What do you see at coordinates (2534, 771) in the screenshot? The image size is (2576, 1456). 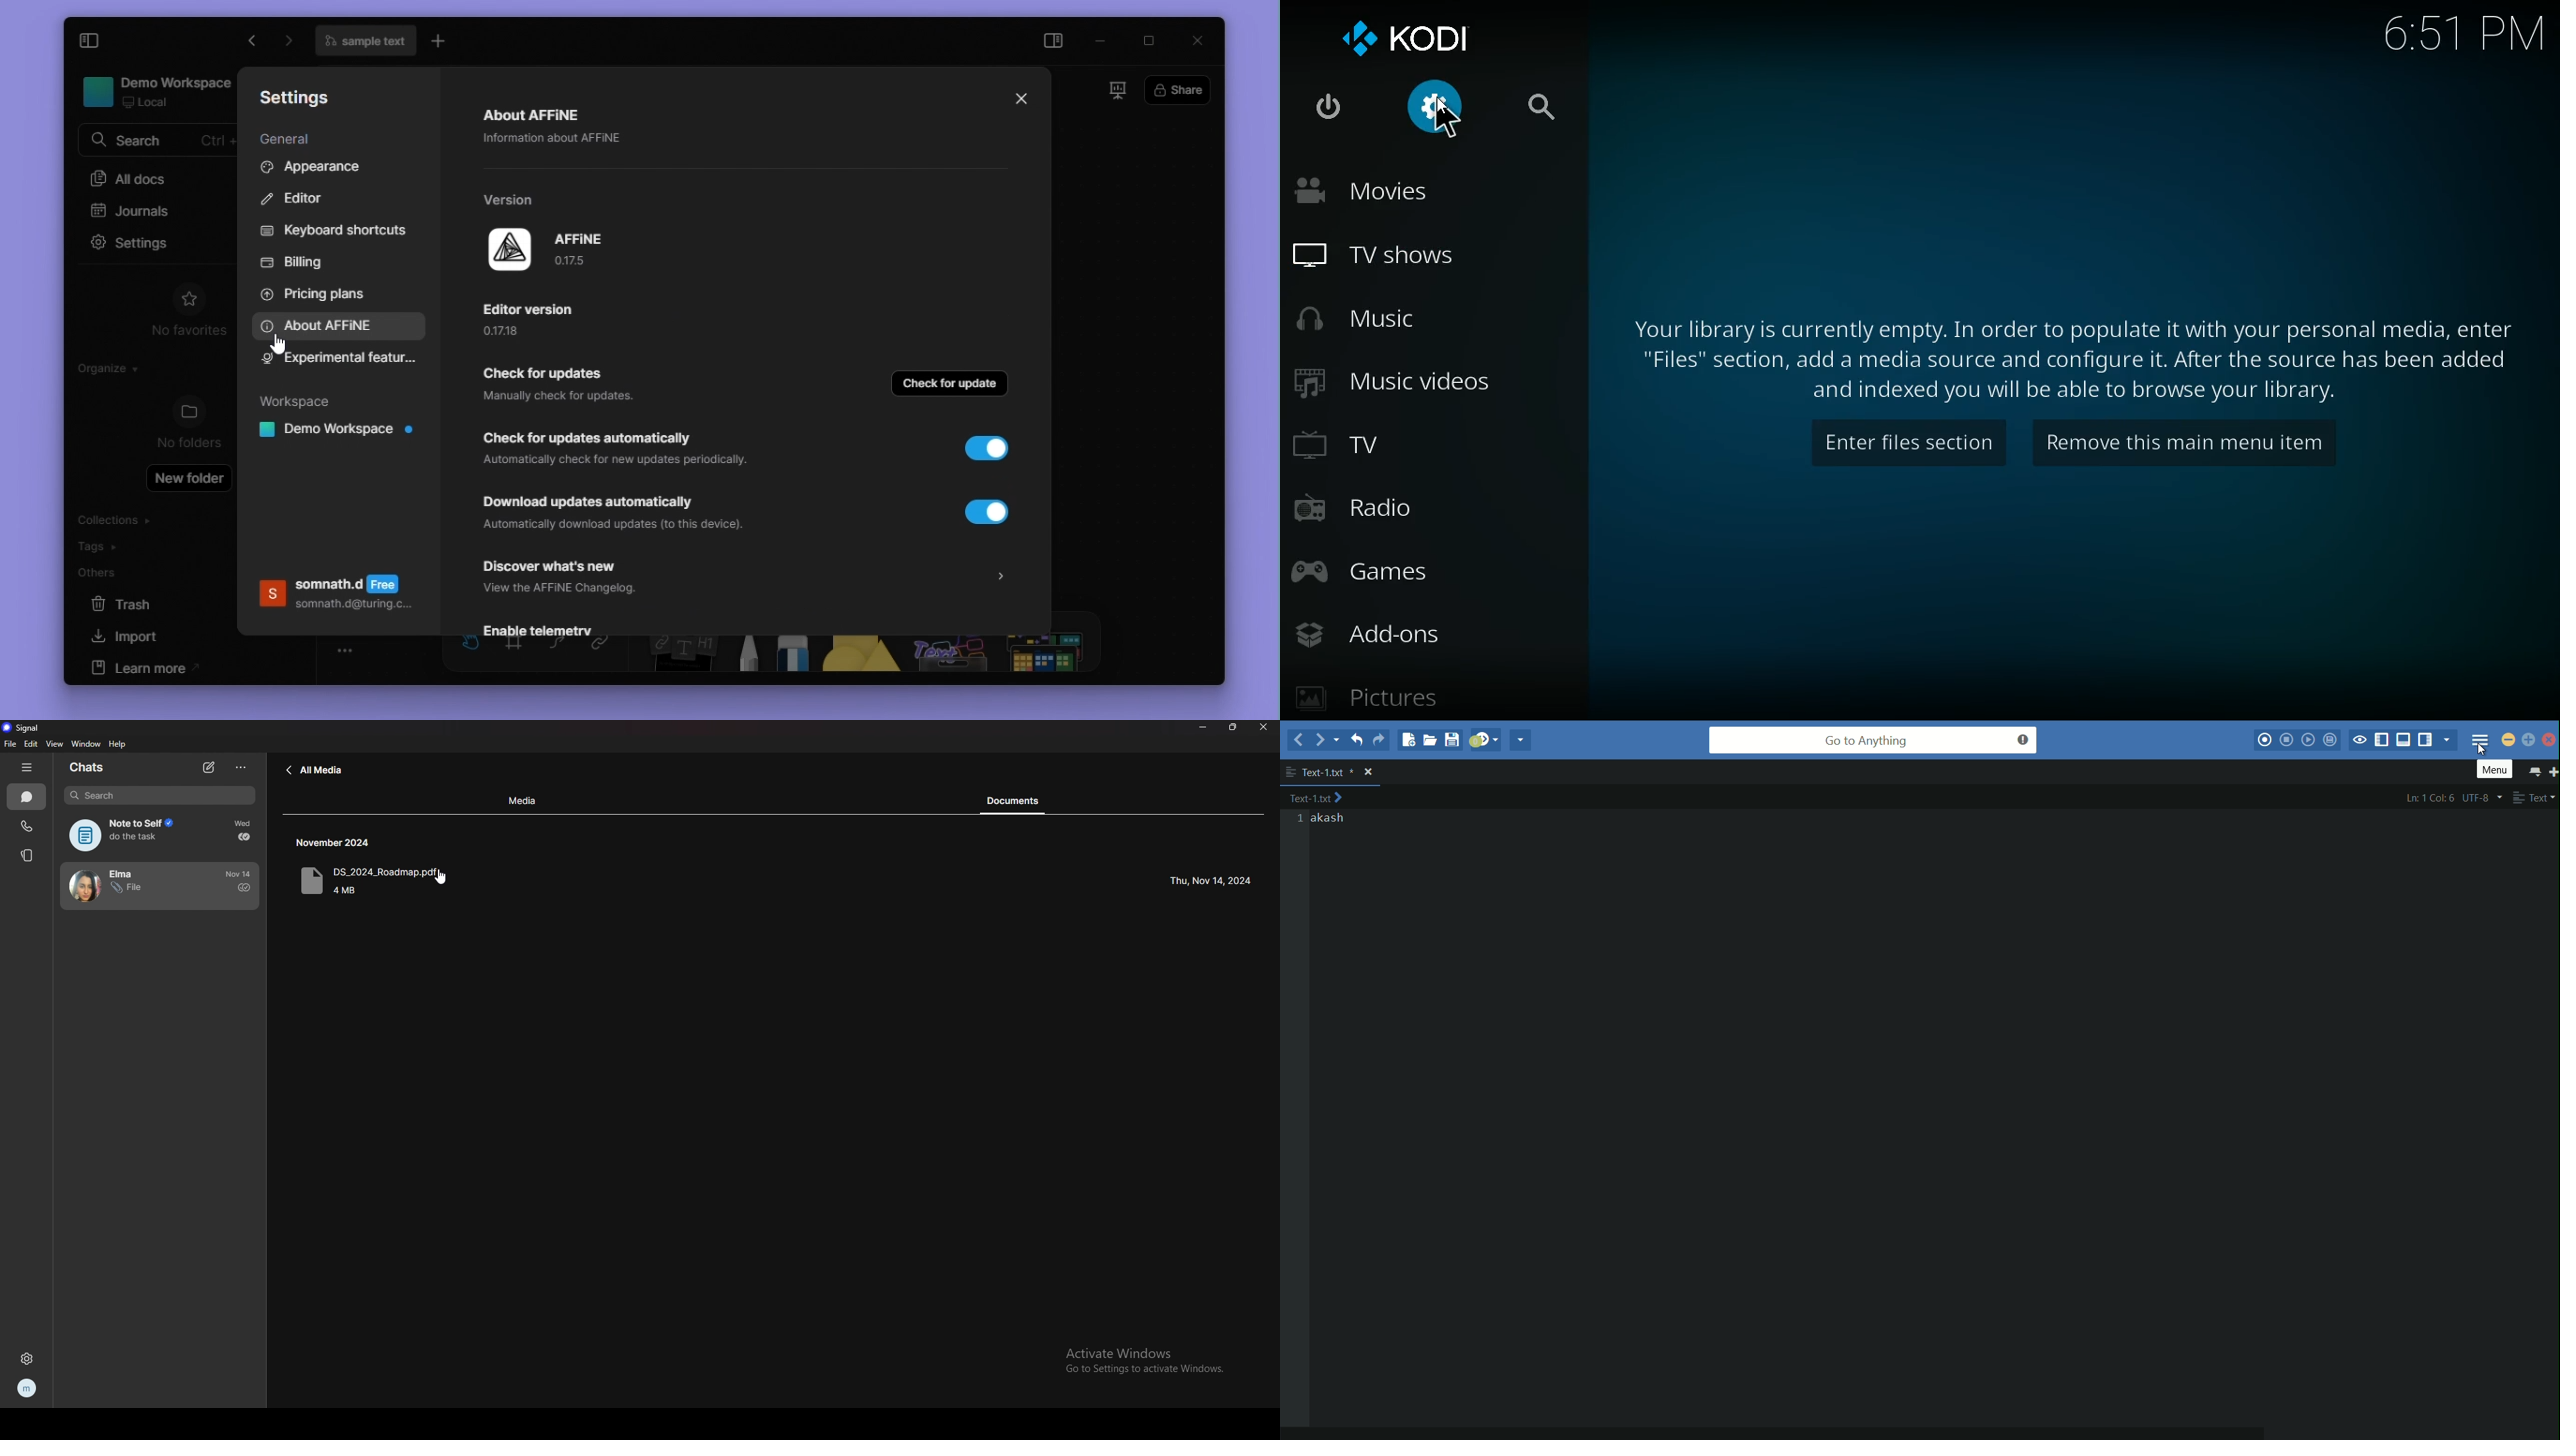 I see `show all tab` at bounding box center [2534, 771].